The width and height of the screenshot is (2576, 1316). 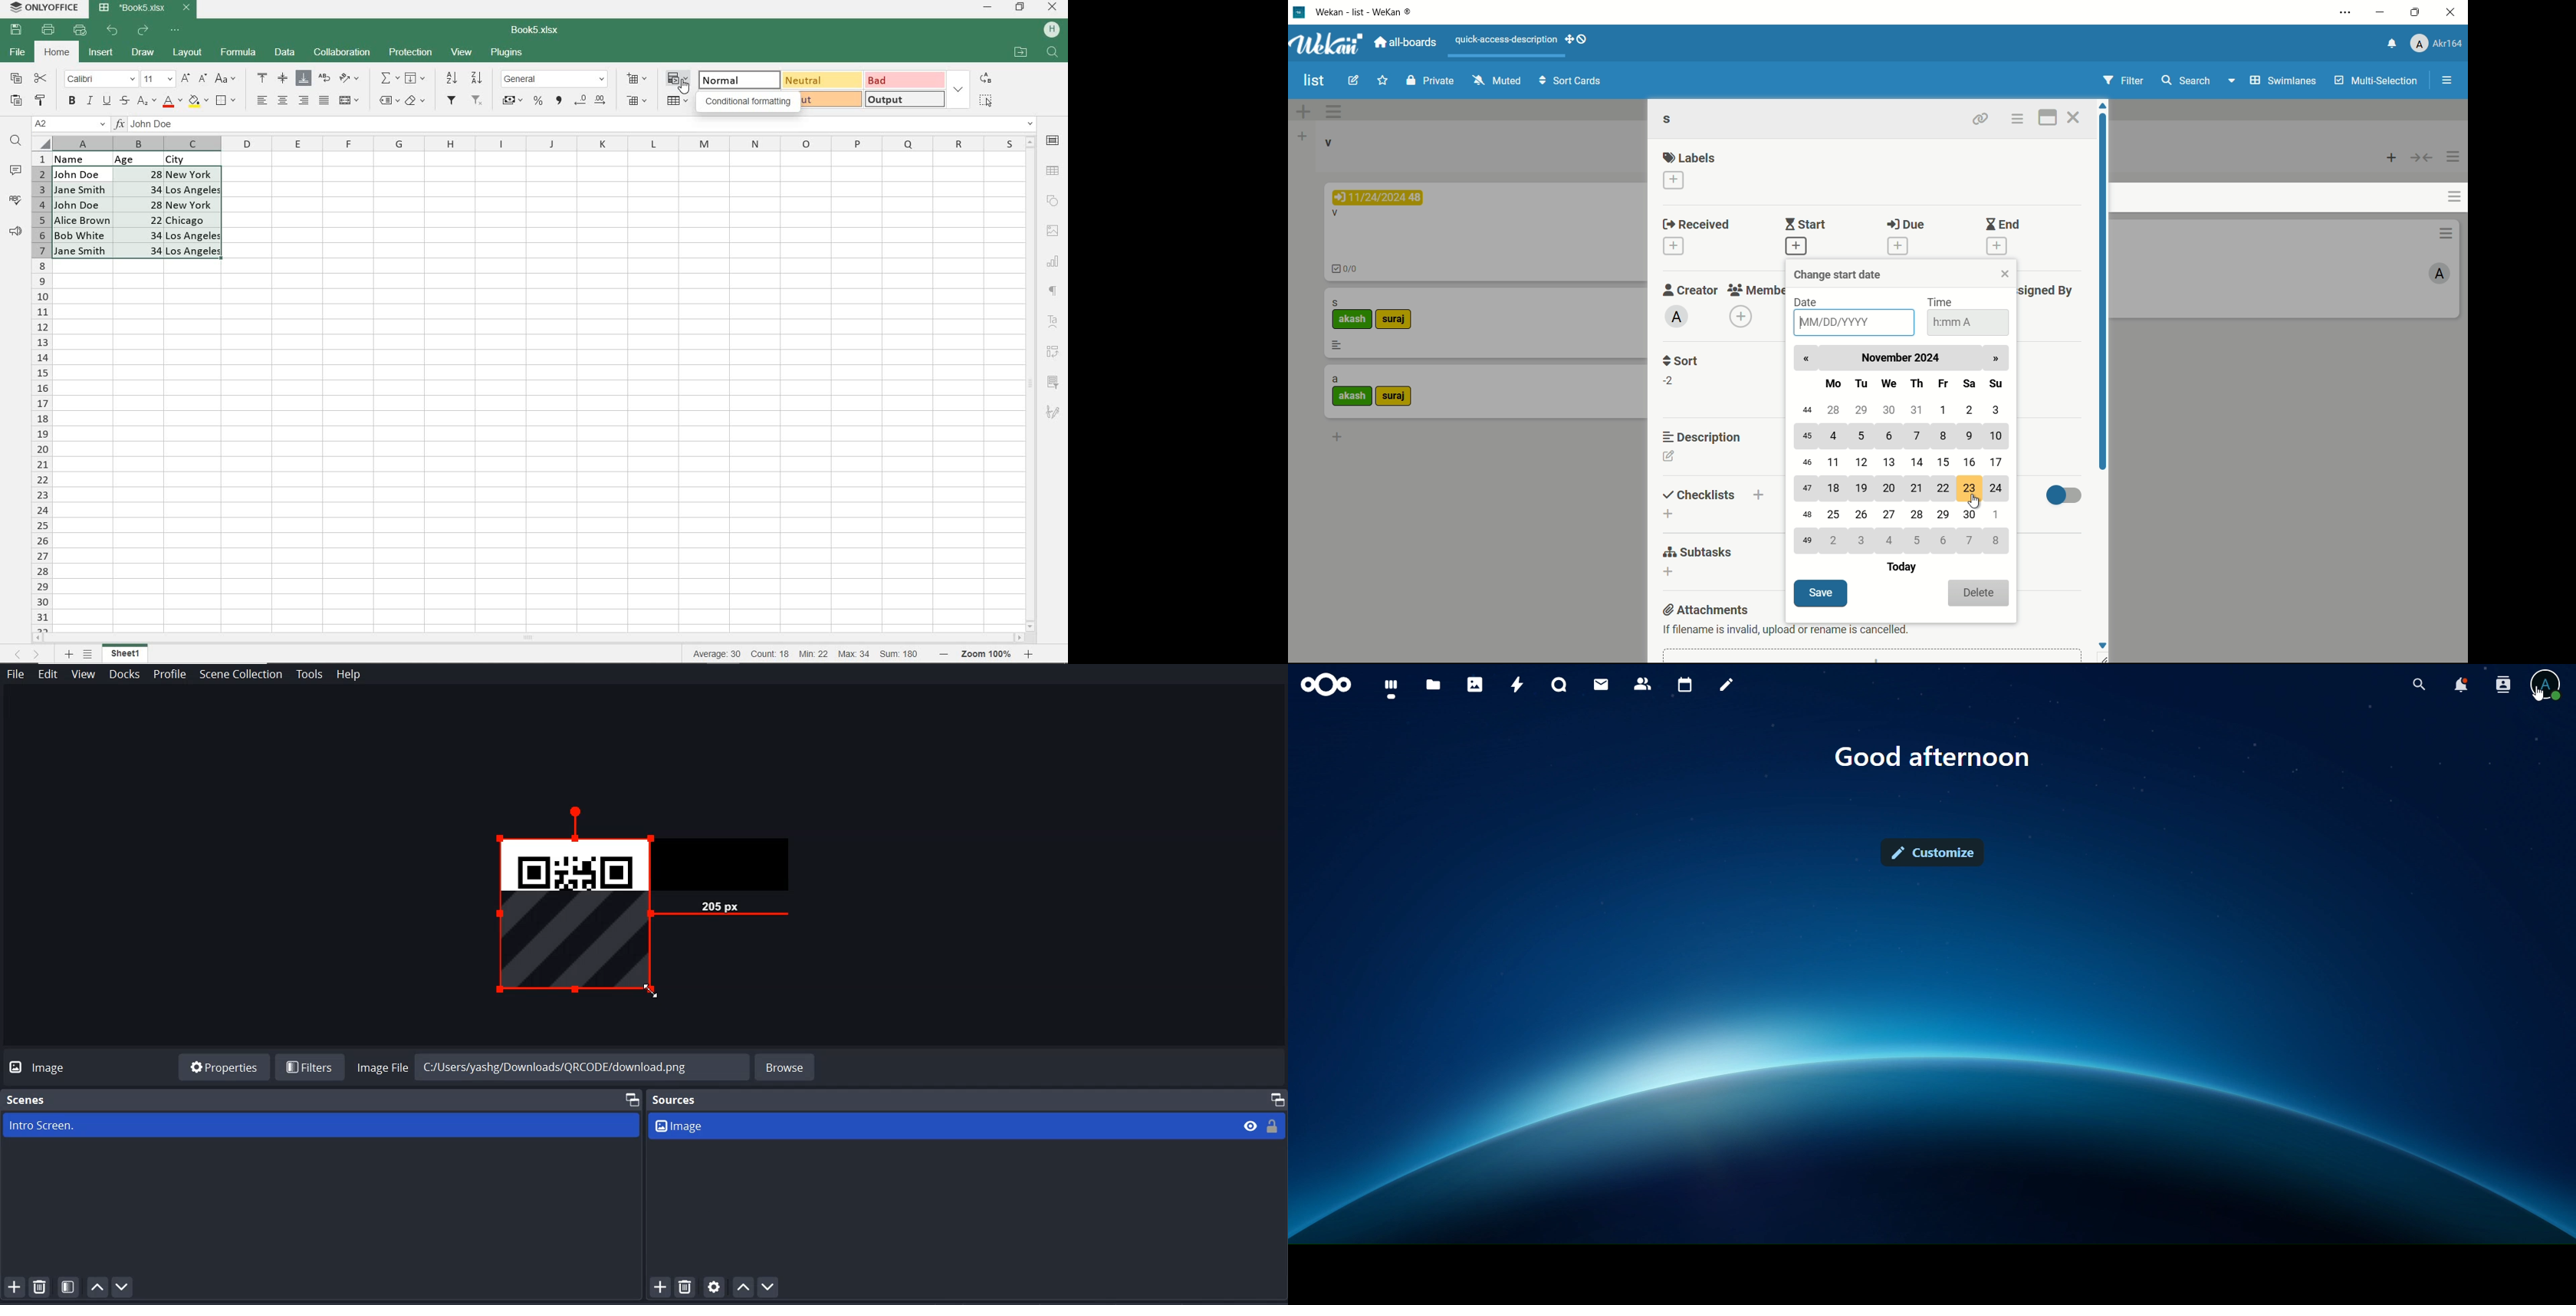 I want to click on FEEDBACK & SUPPORT, so click(x=16, y=231).